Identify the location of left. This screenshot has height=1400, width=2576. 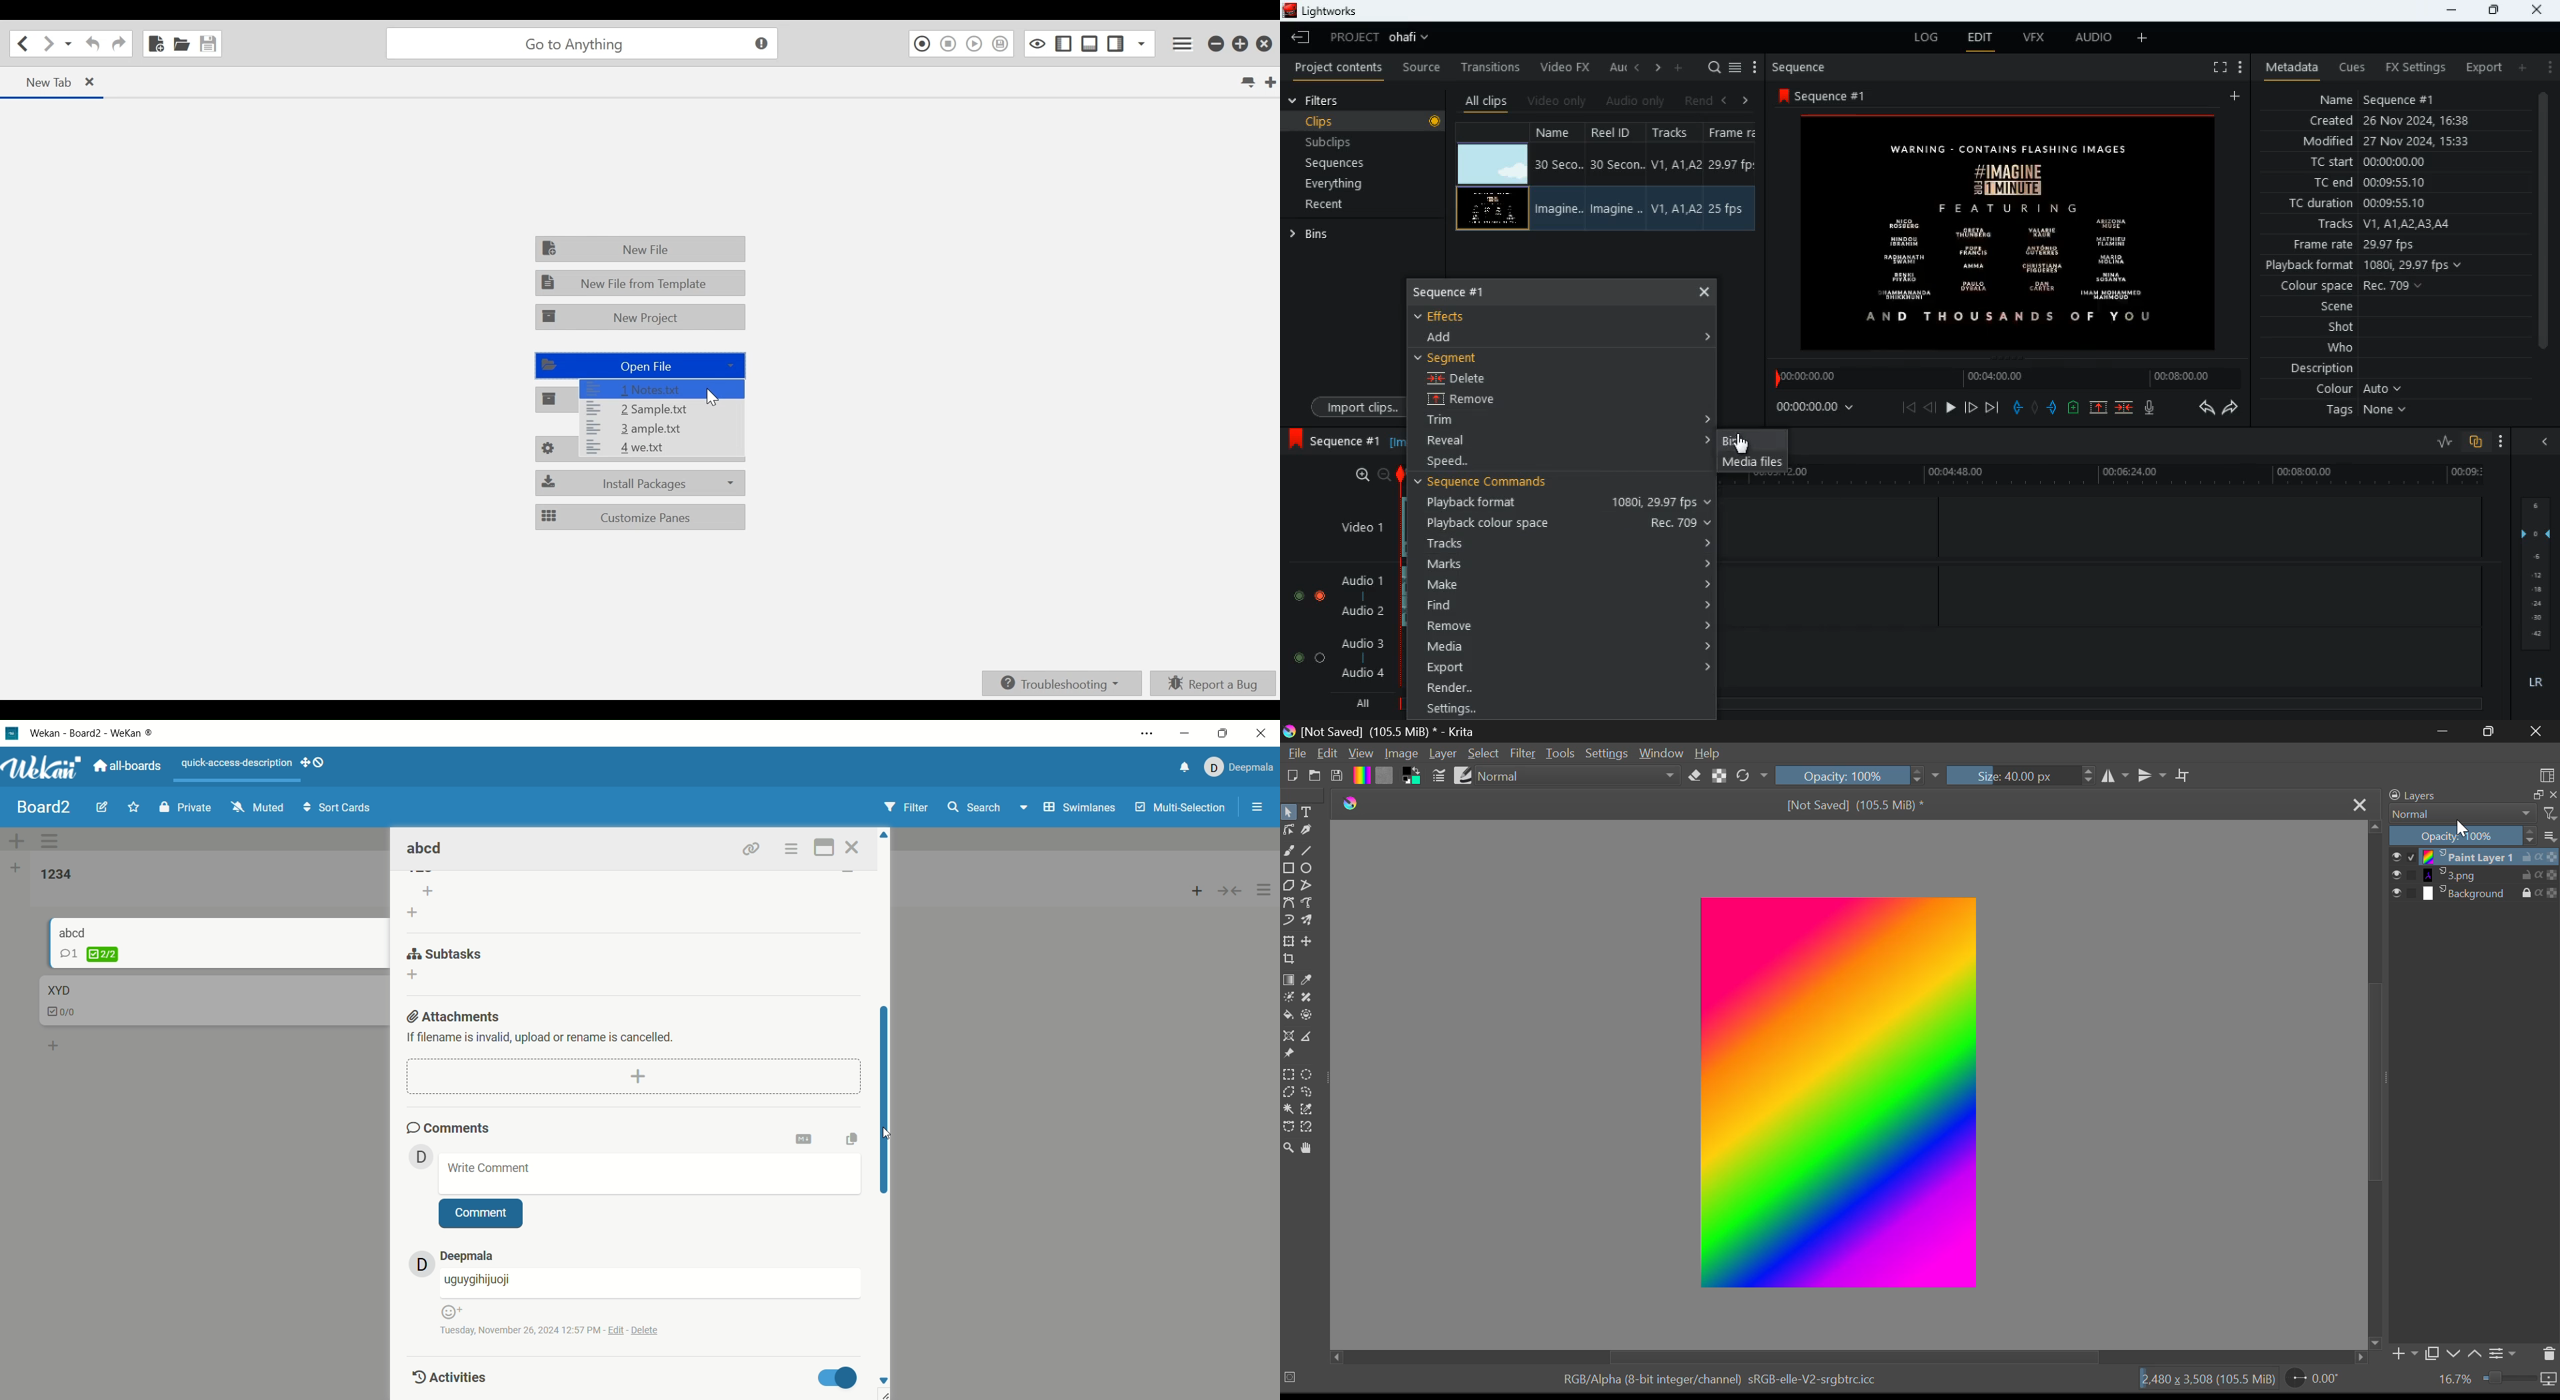
(1730, 99).